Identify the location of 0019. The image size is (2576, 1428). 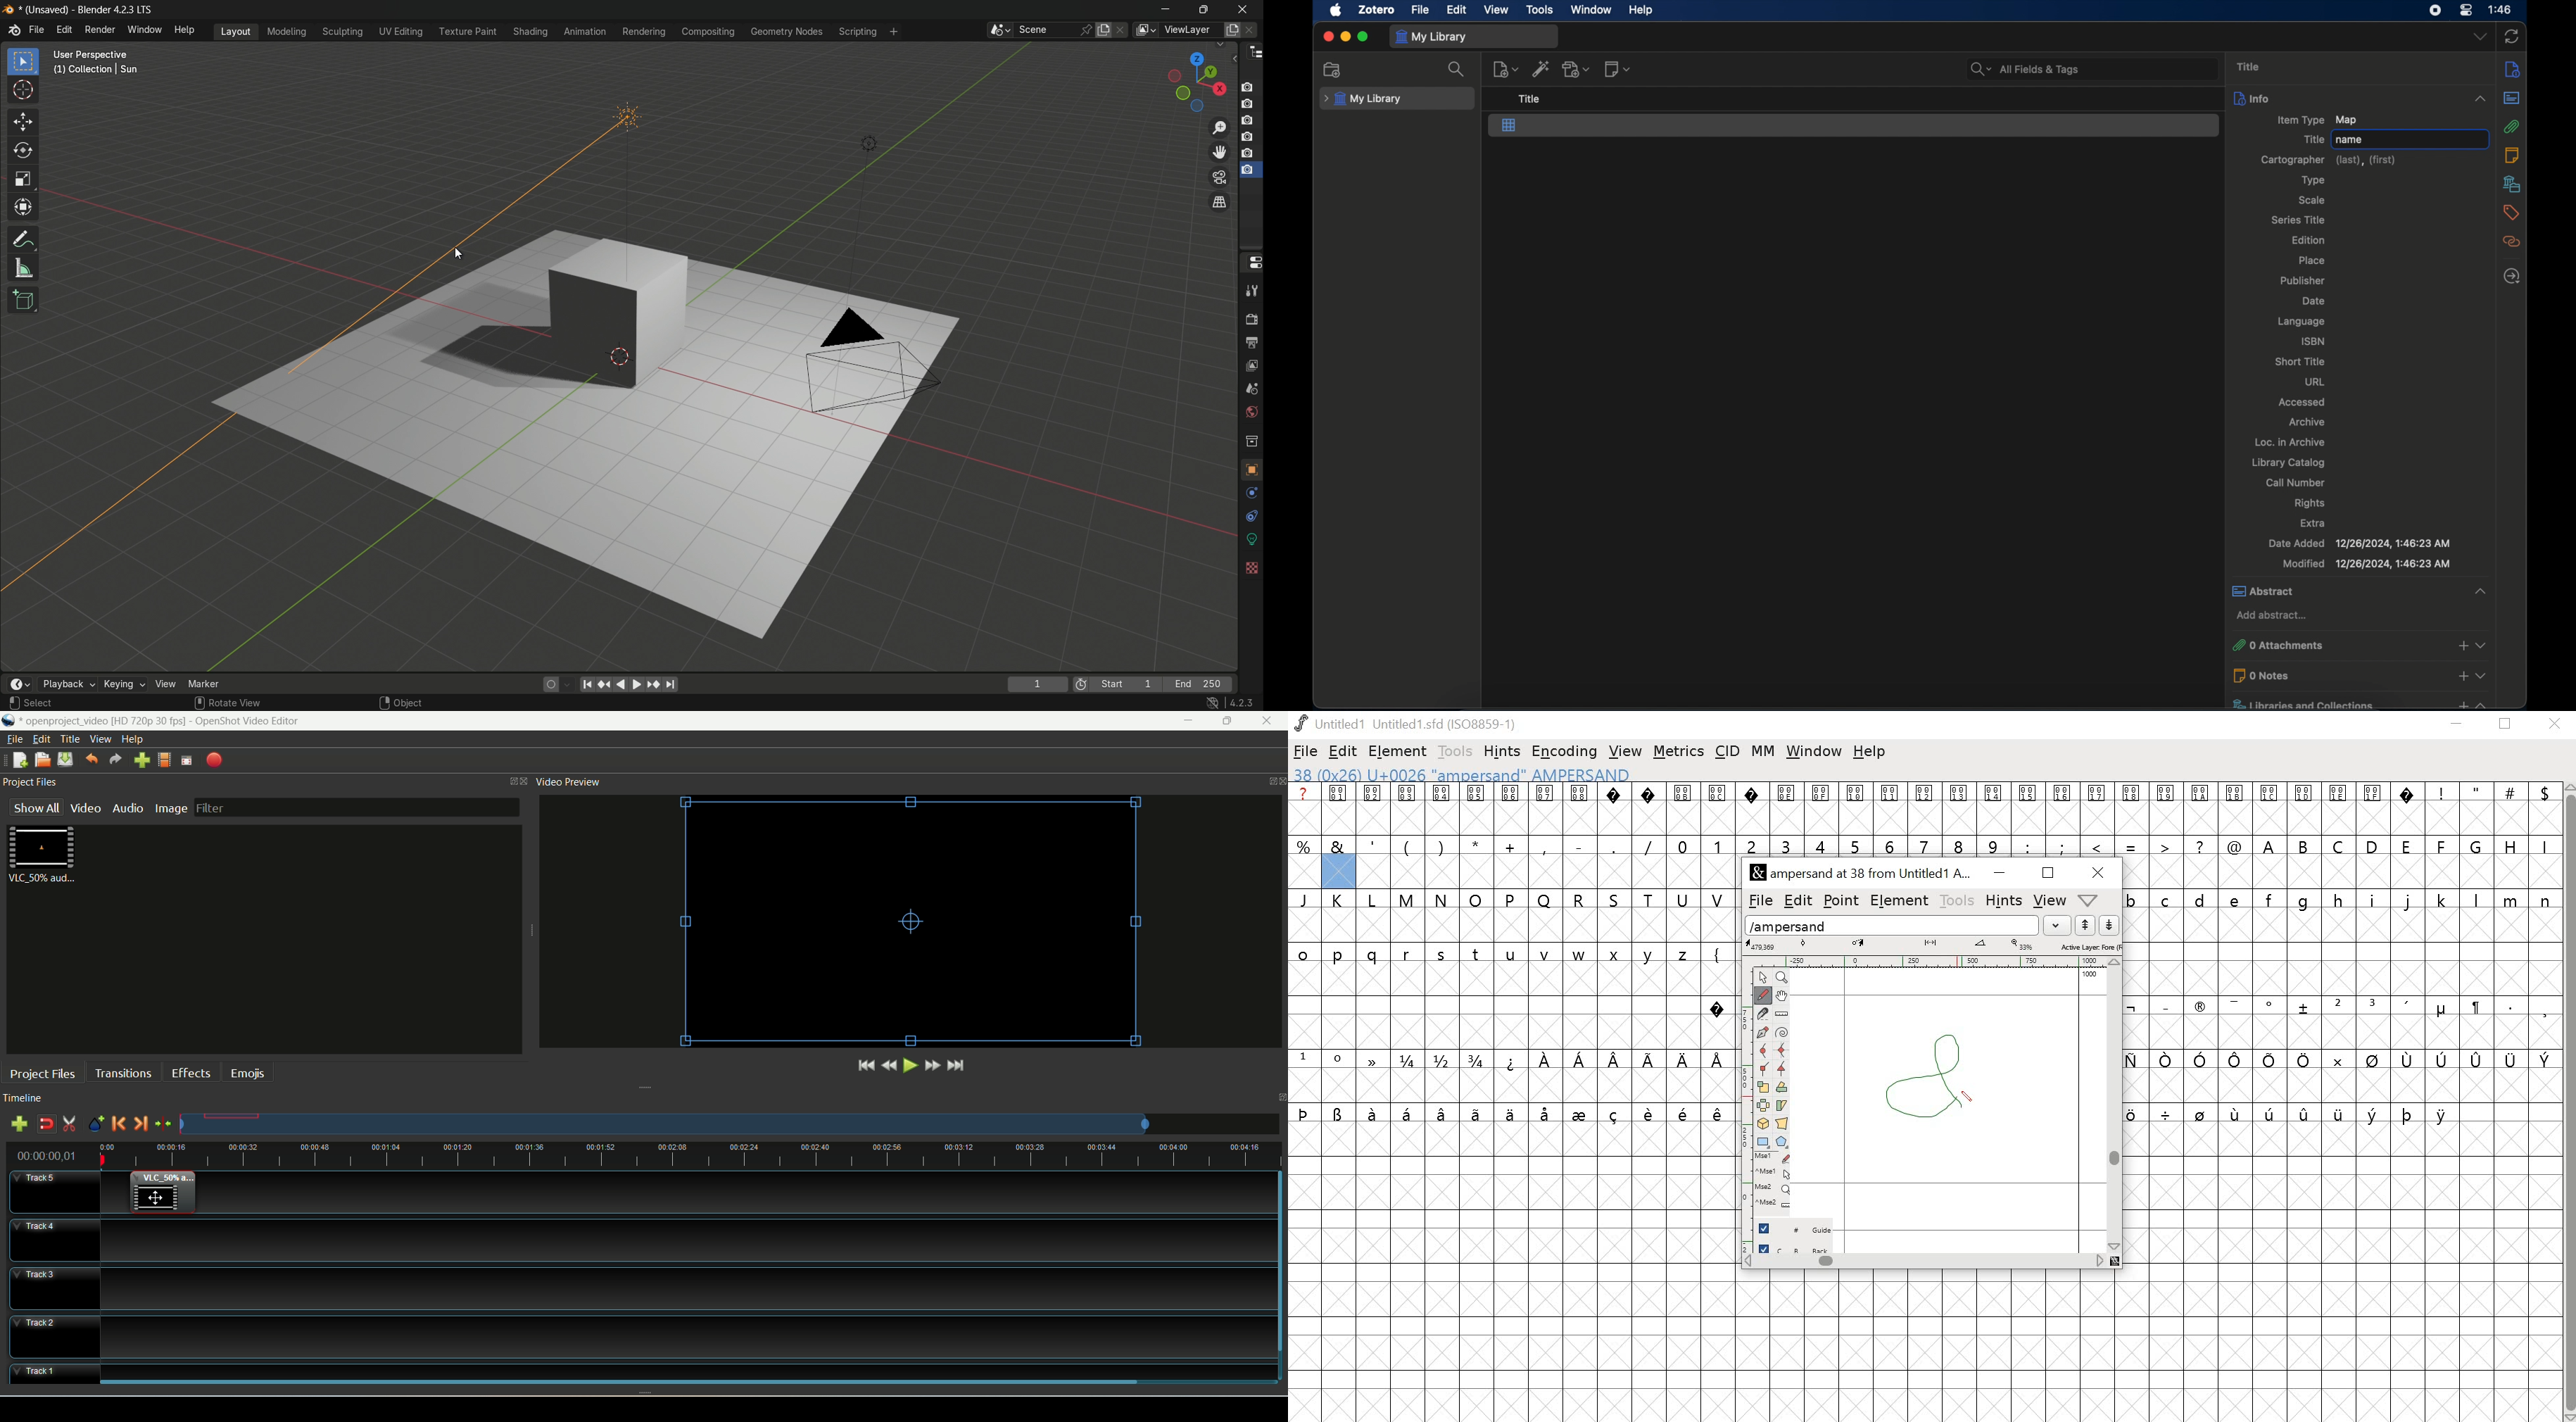
(2166, 809).